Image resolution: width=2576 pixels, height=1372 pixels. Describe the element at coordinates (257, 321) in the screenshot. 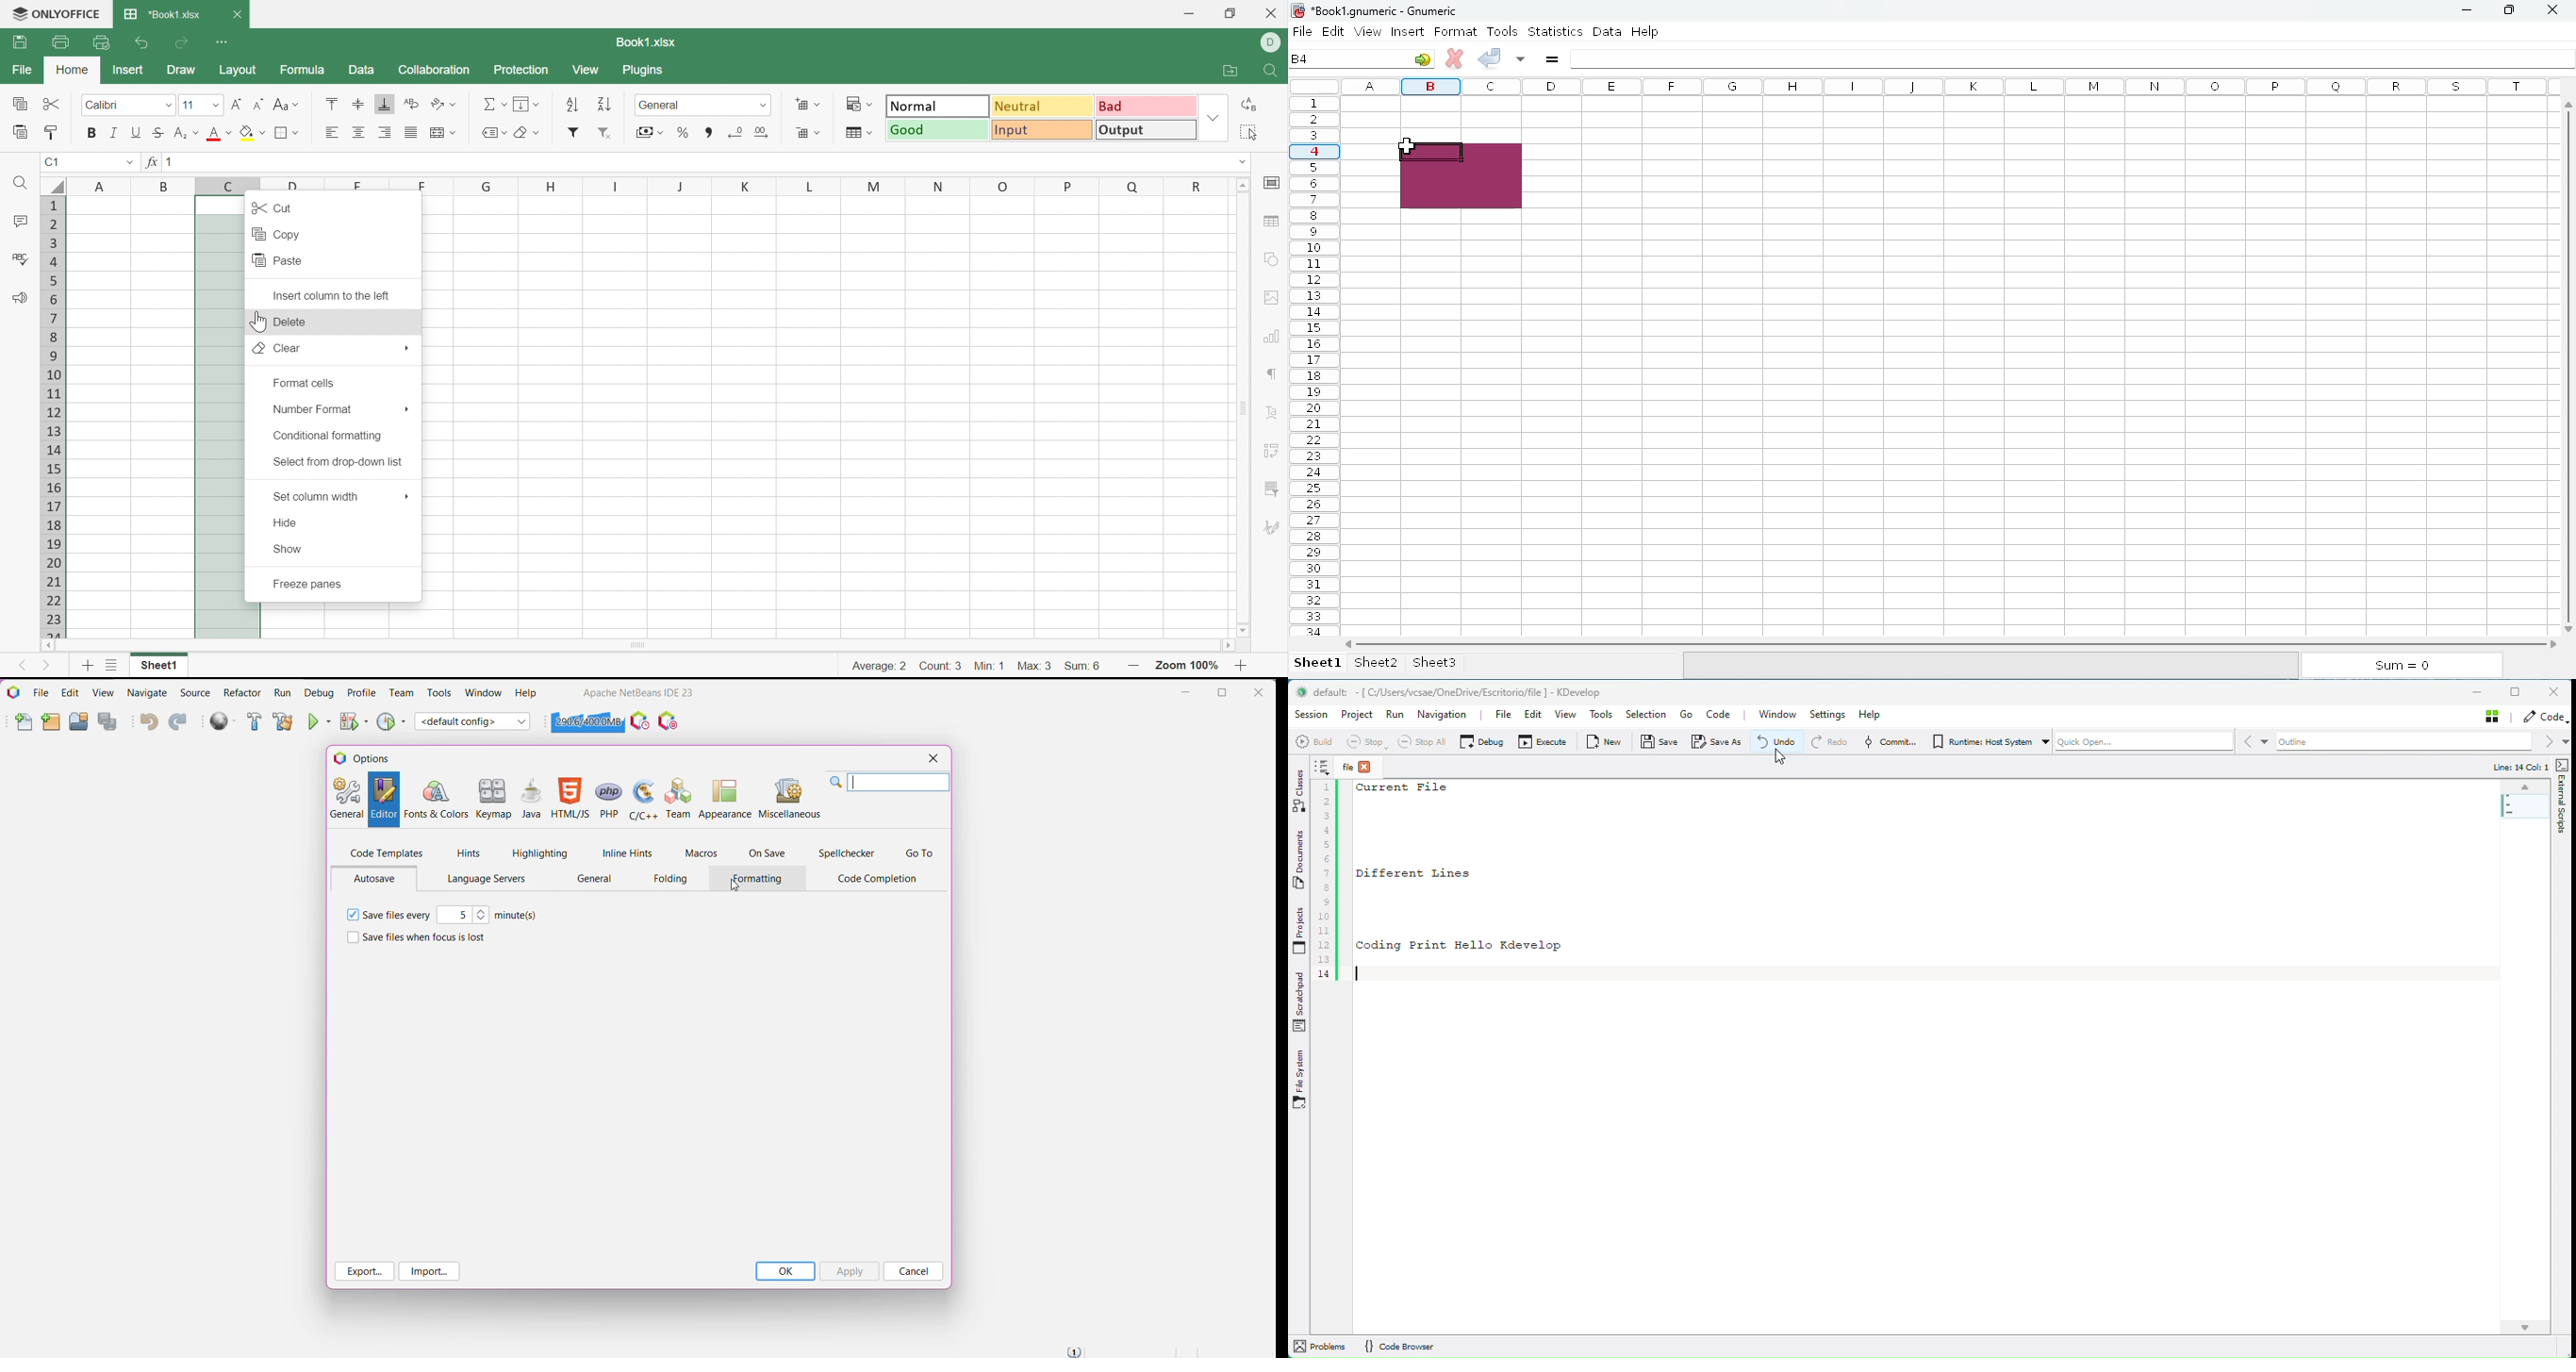

I see `Cursor` at that location.